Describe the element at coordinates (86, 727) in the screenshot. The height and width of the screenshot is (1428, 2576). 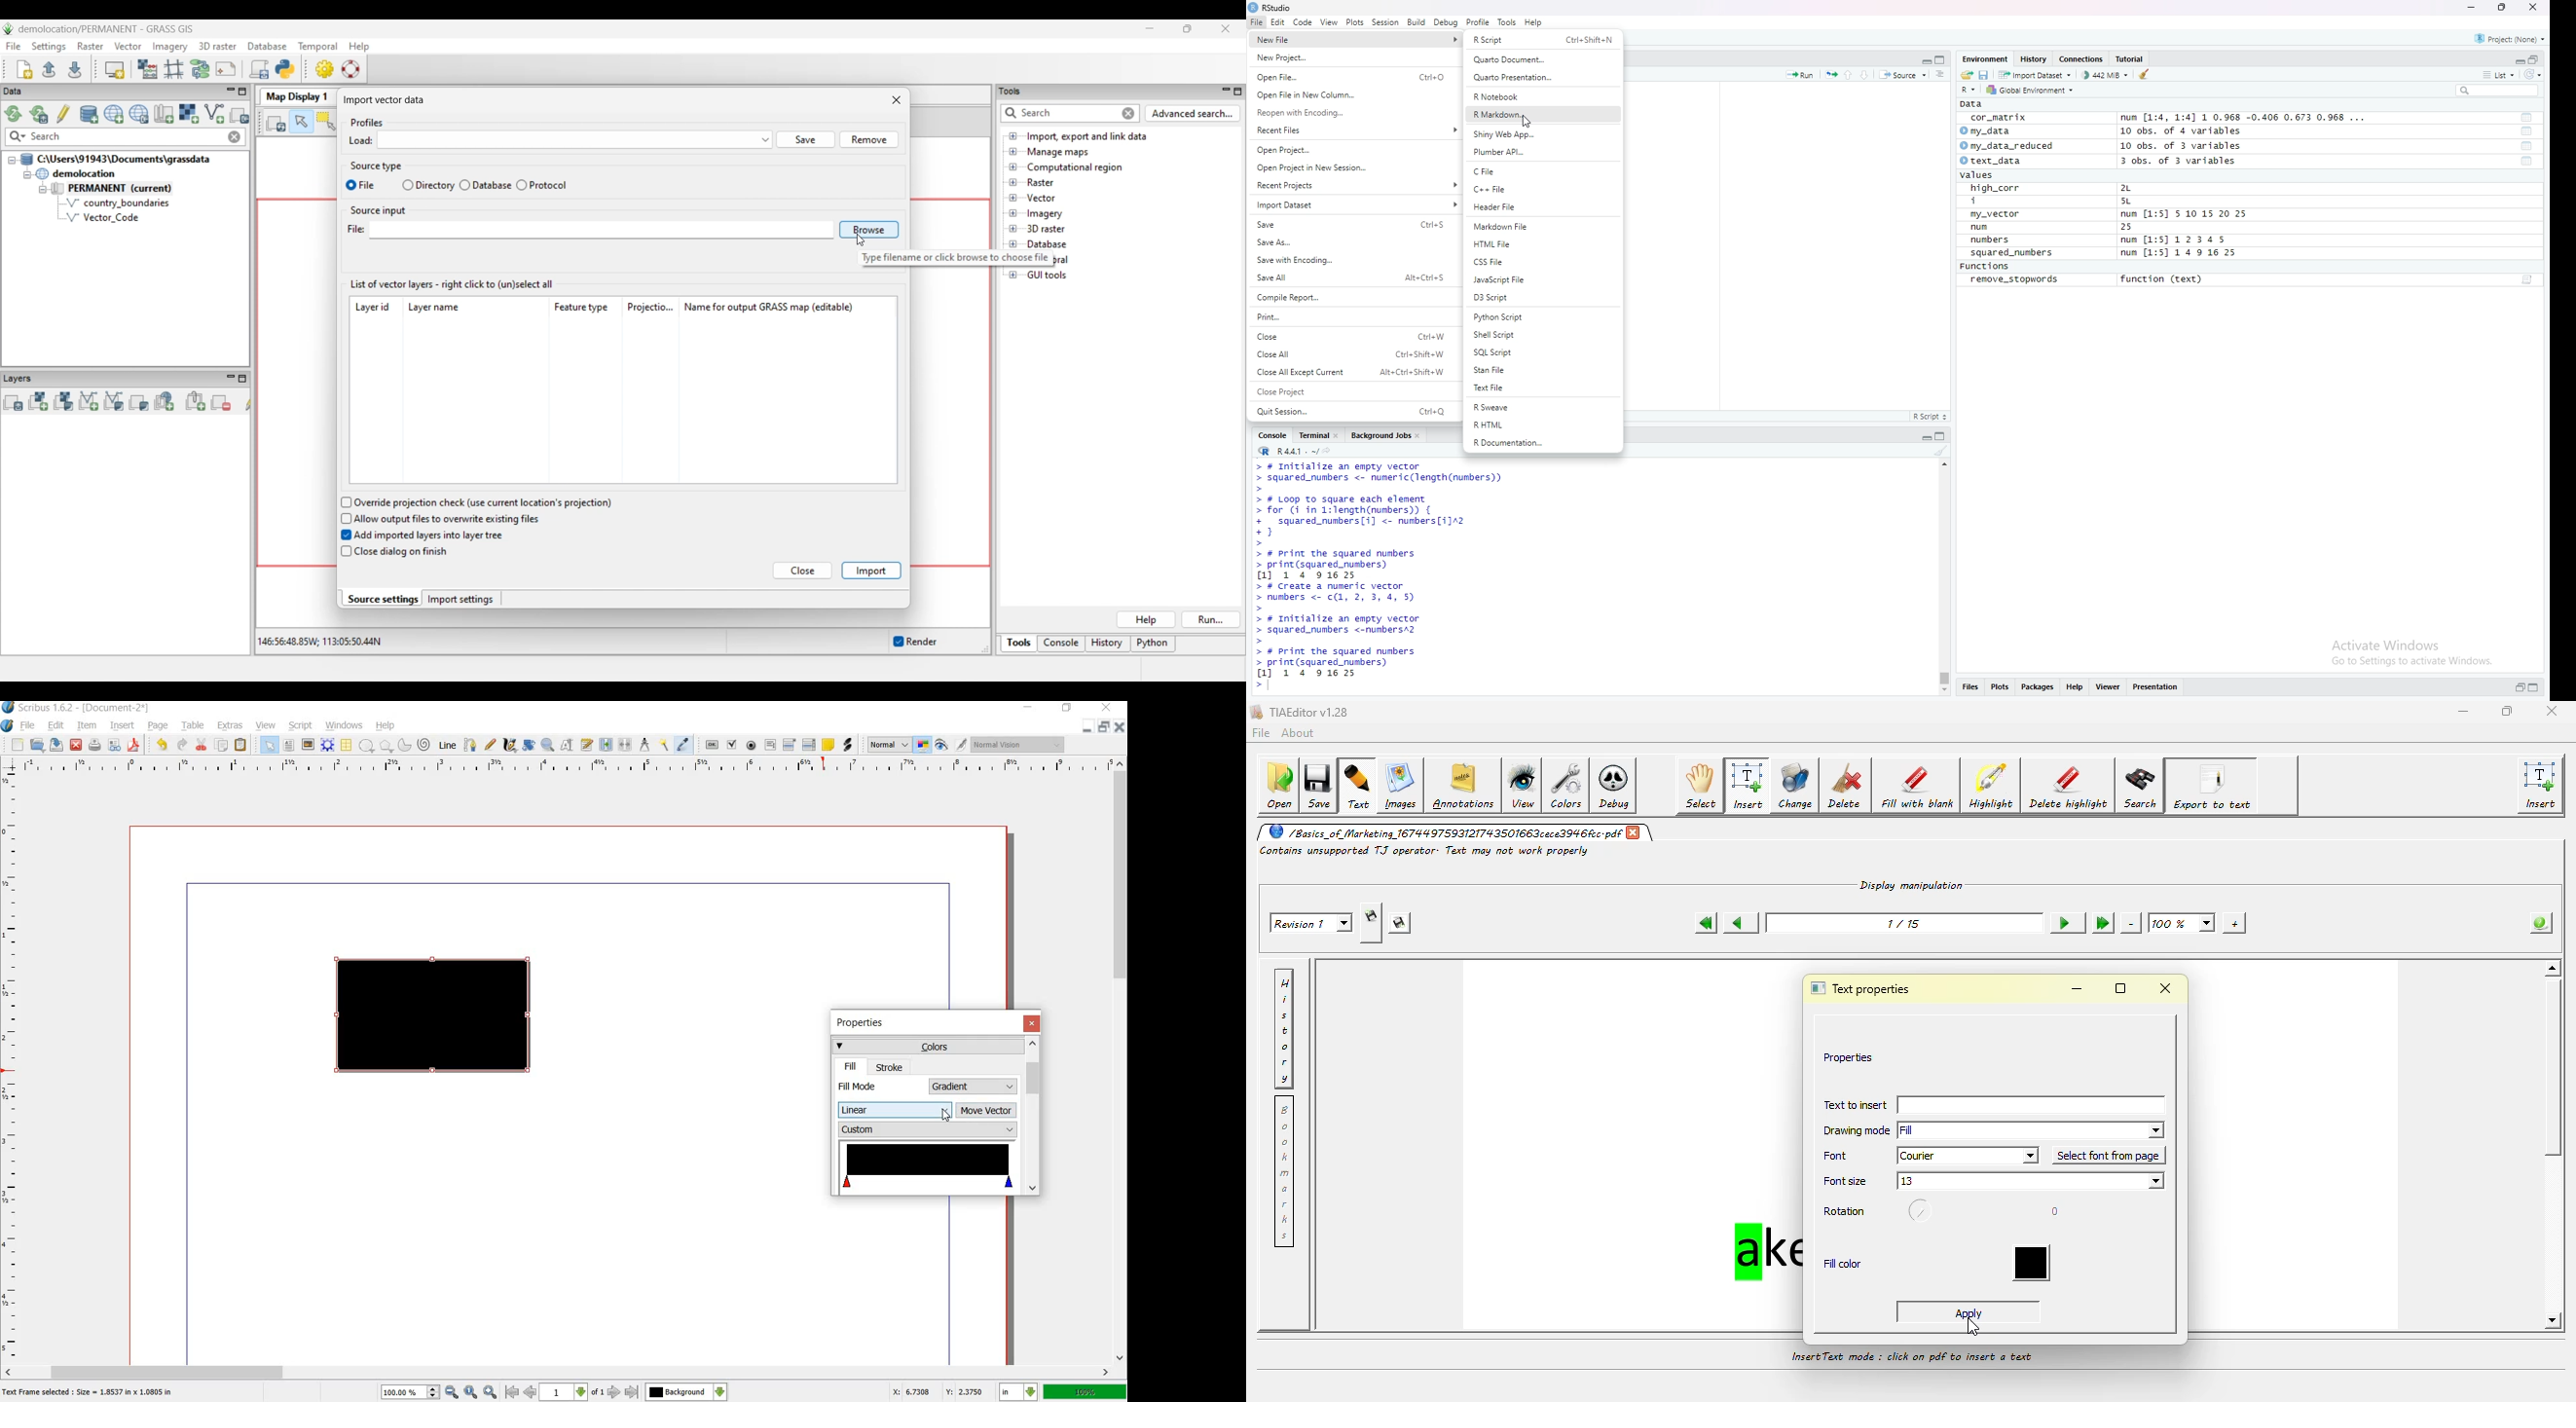
I see `item` at that location.